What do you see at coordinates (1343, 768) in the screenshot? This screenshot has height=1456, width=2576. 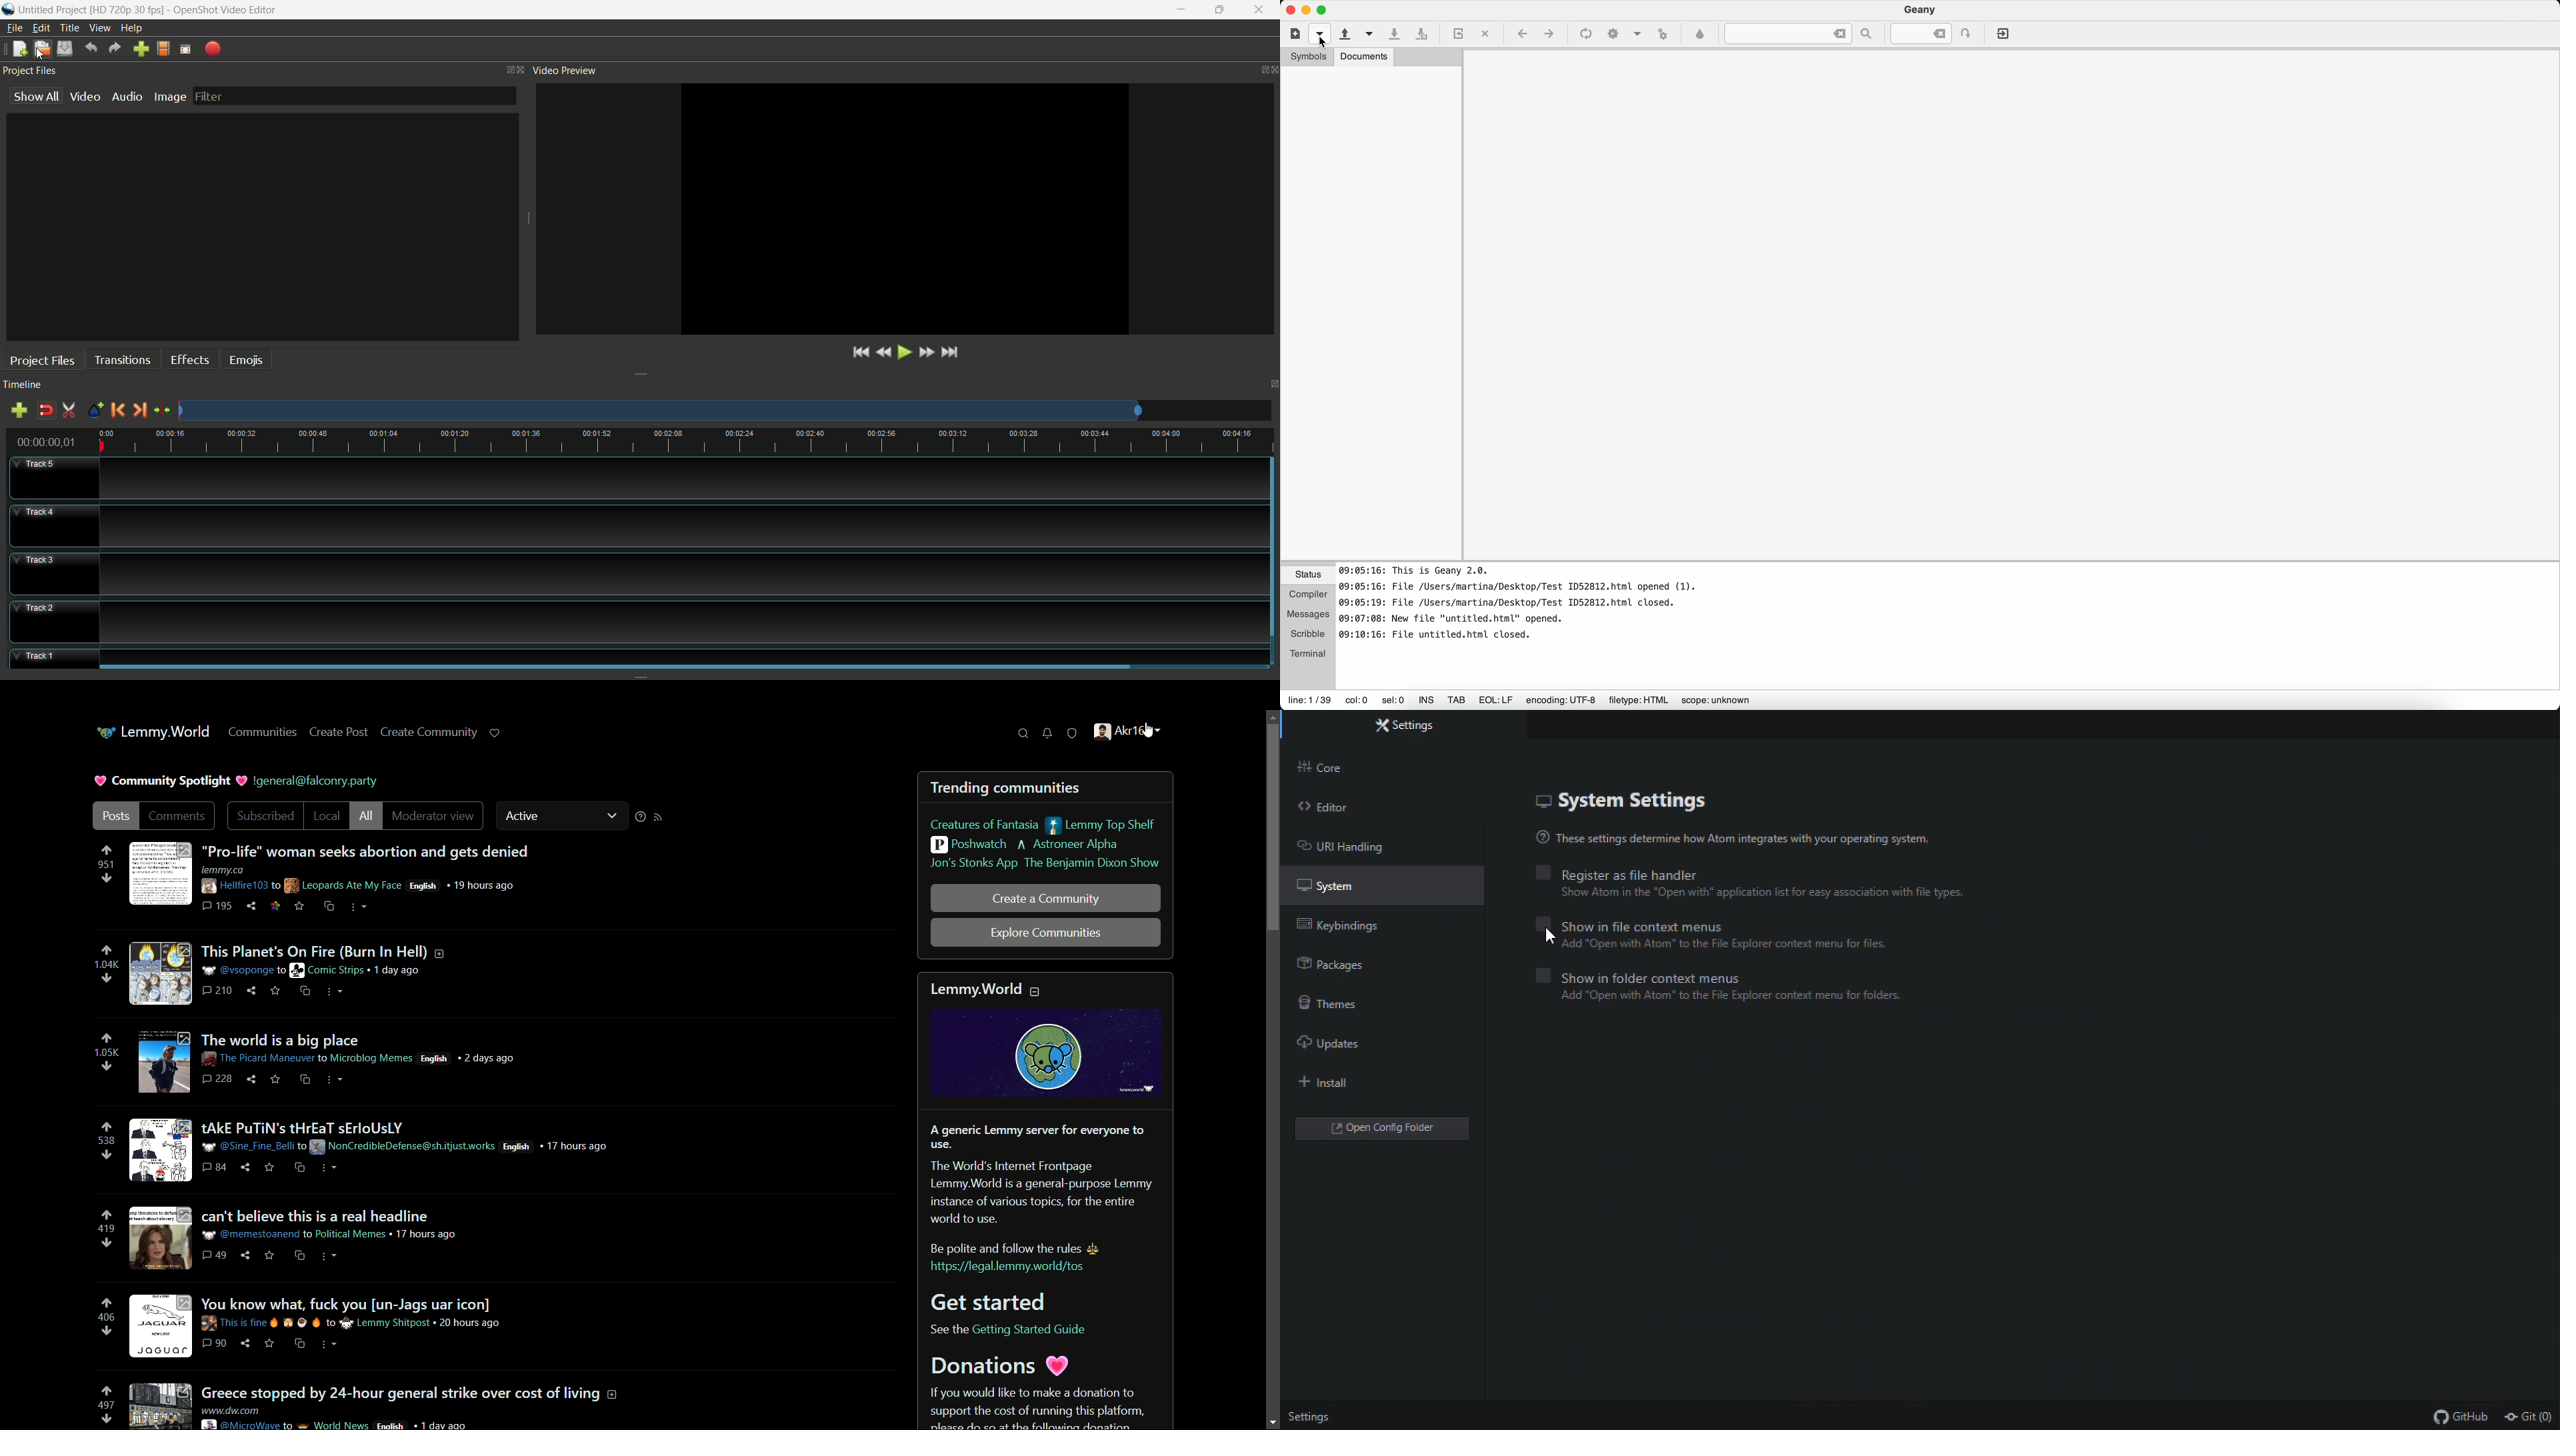 I see `Core` at bounding box center [1343, 768].